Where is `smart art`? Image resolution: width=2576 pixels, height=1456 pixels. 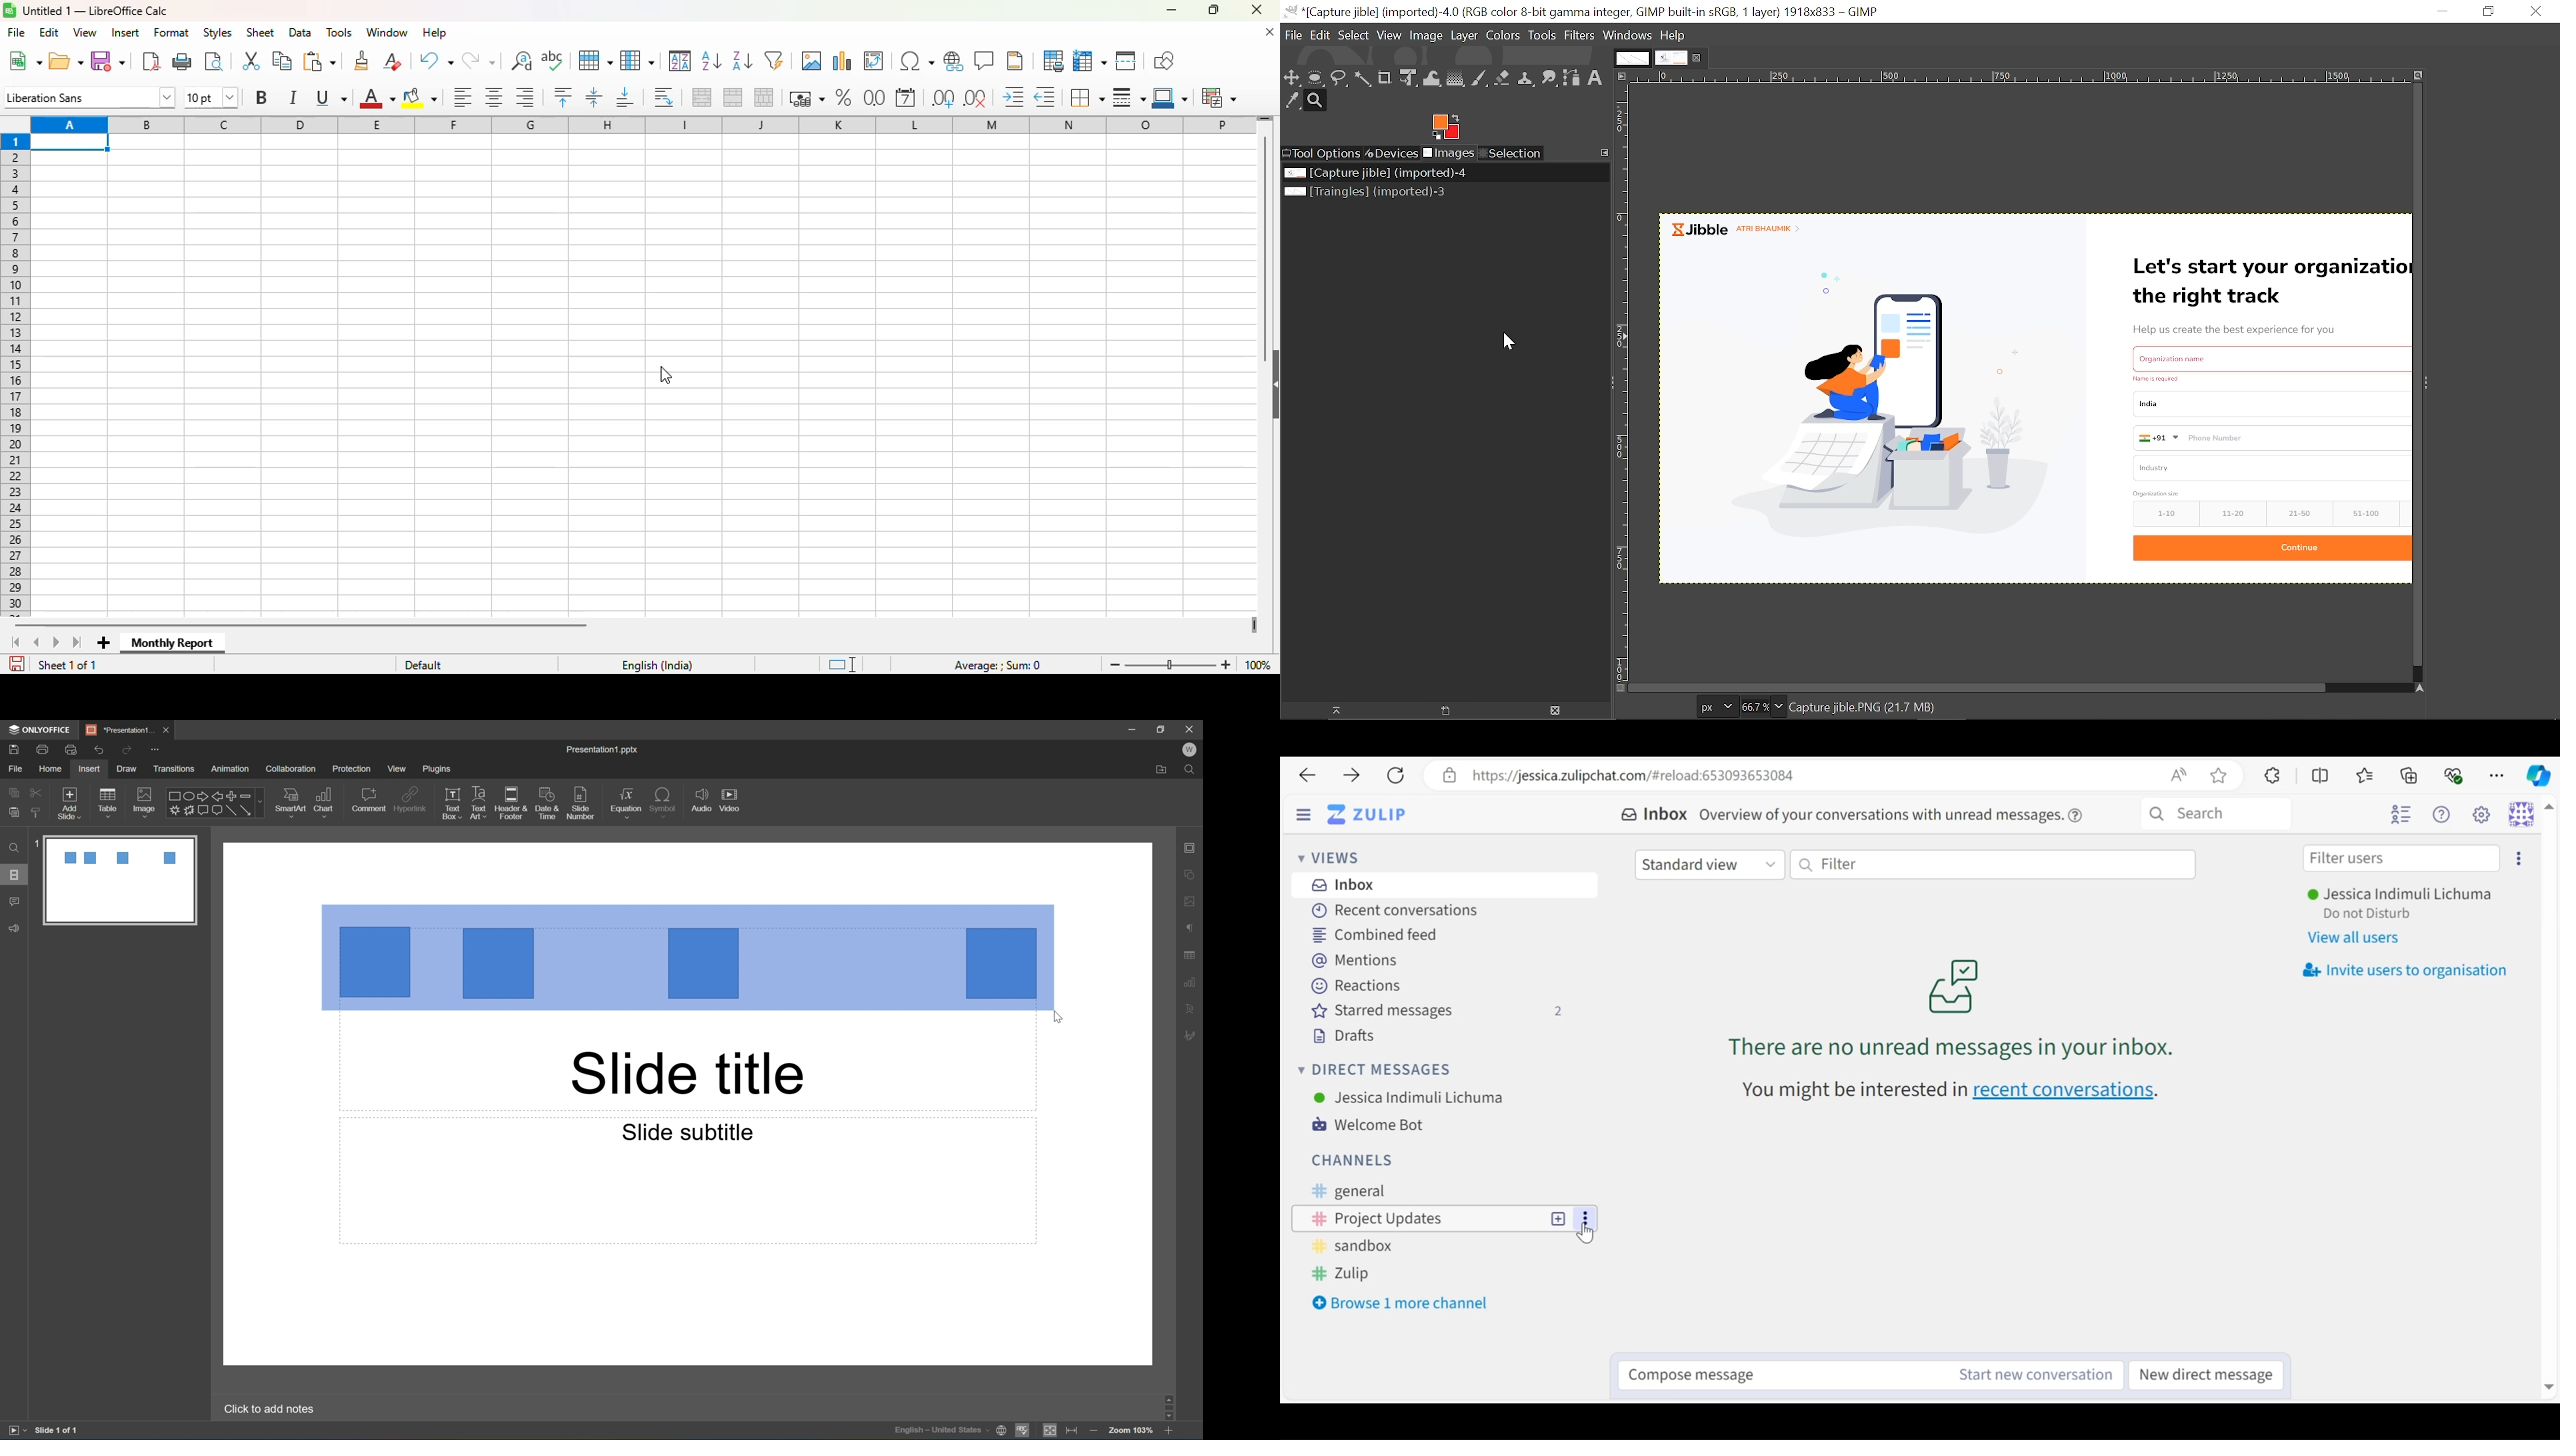
smart art is located at coordinates (287, 801).